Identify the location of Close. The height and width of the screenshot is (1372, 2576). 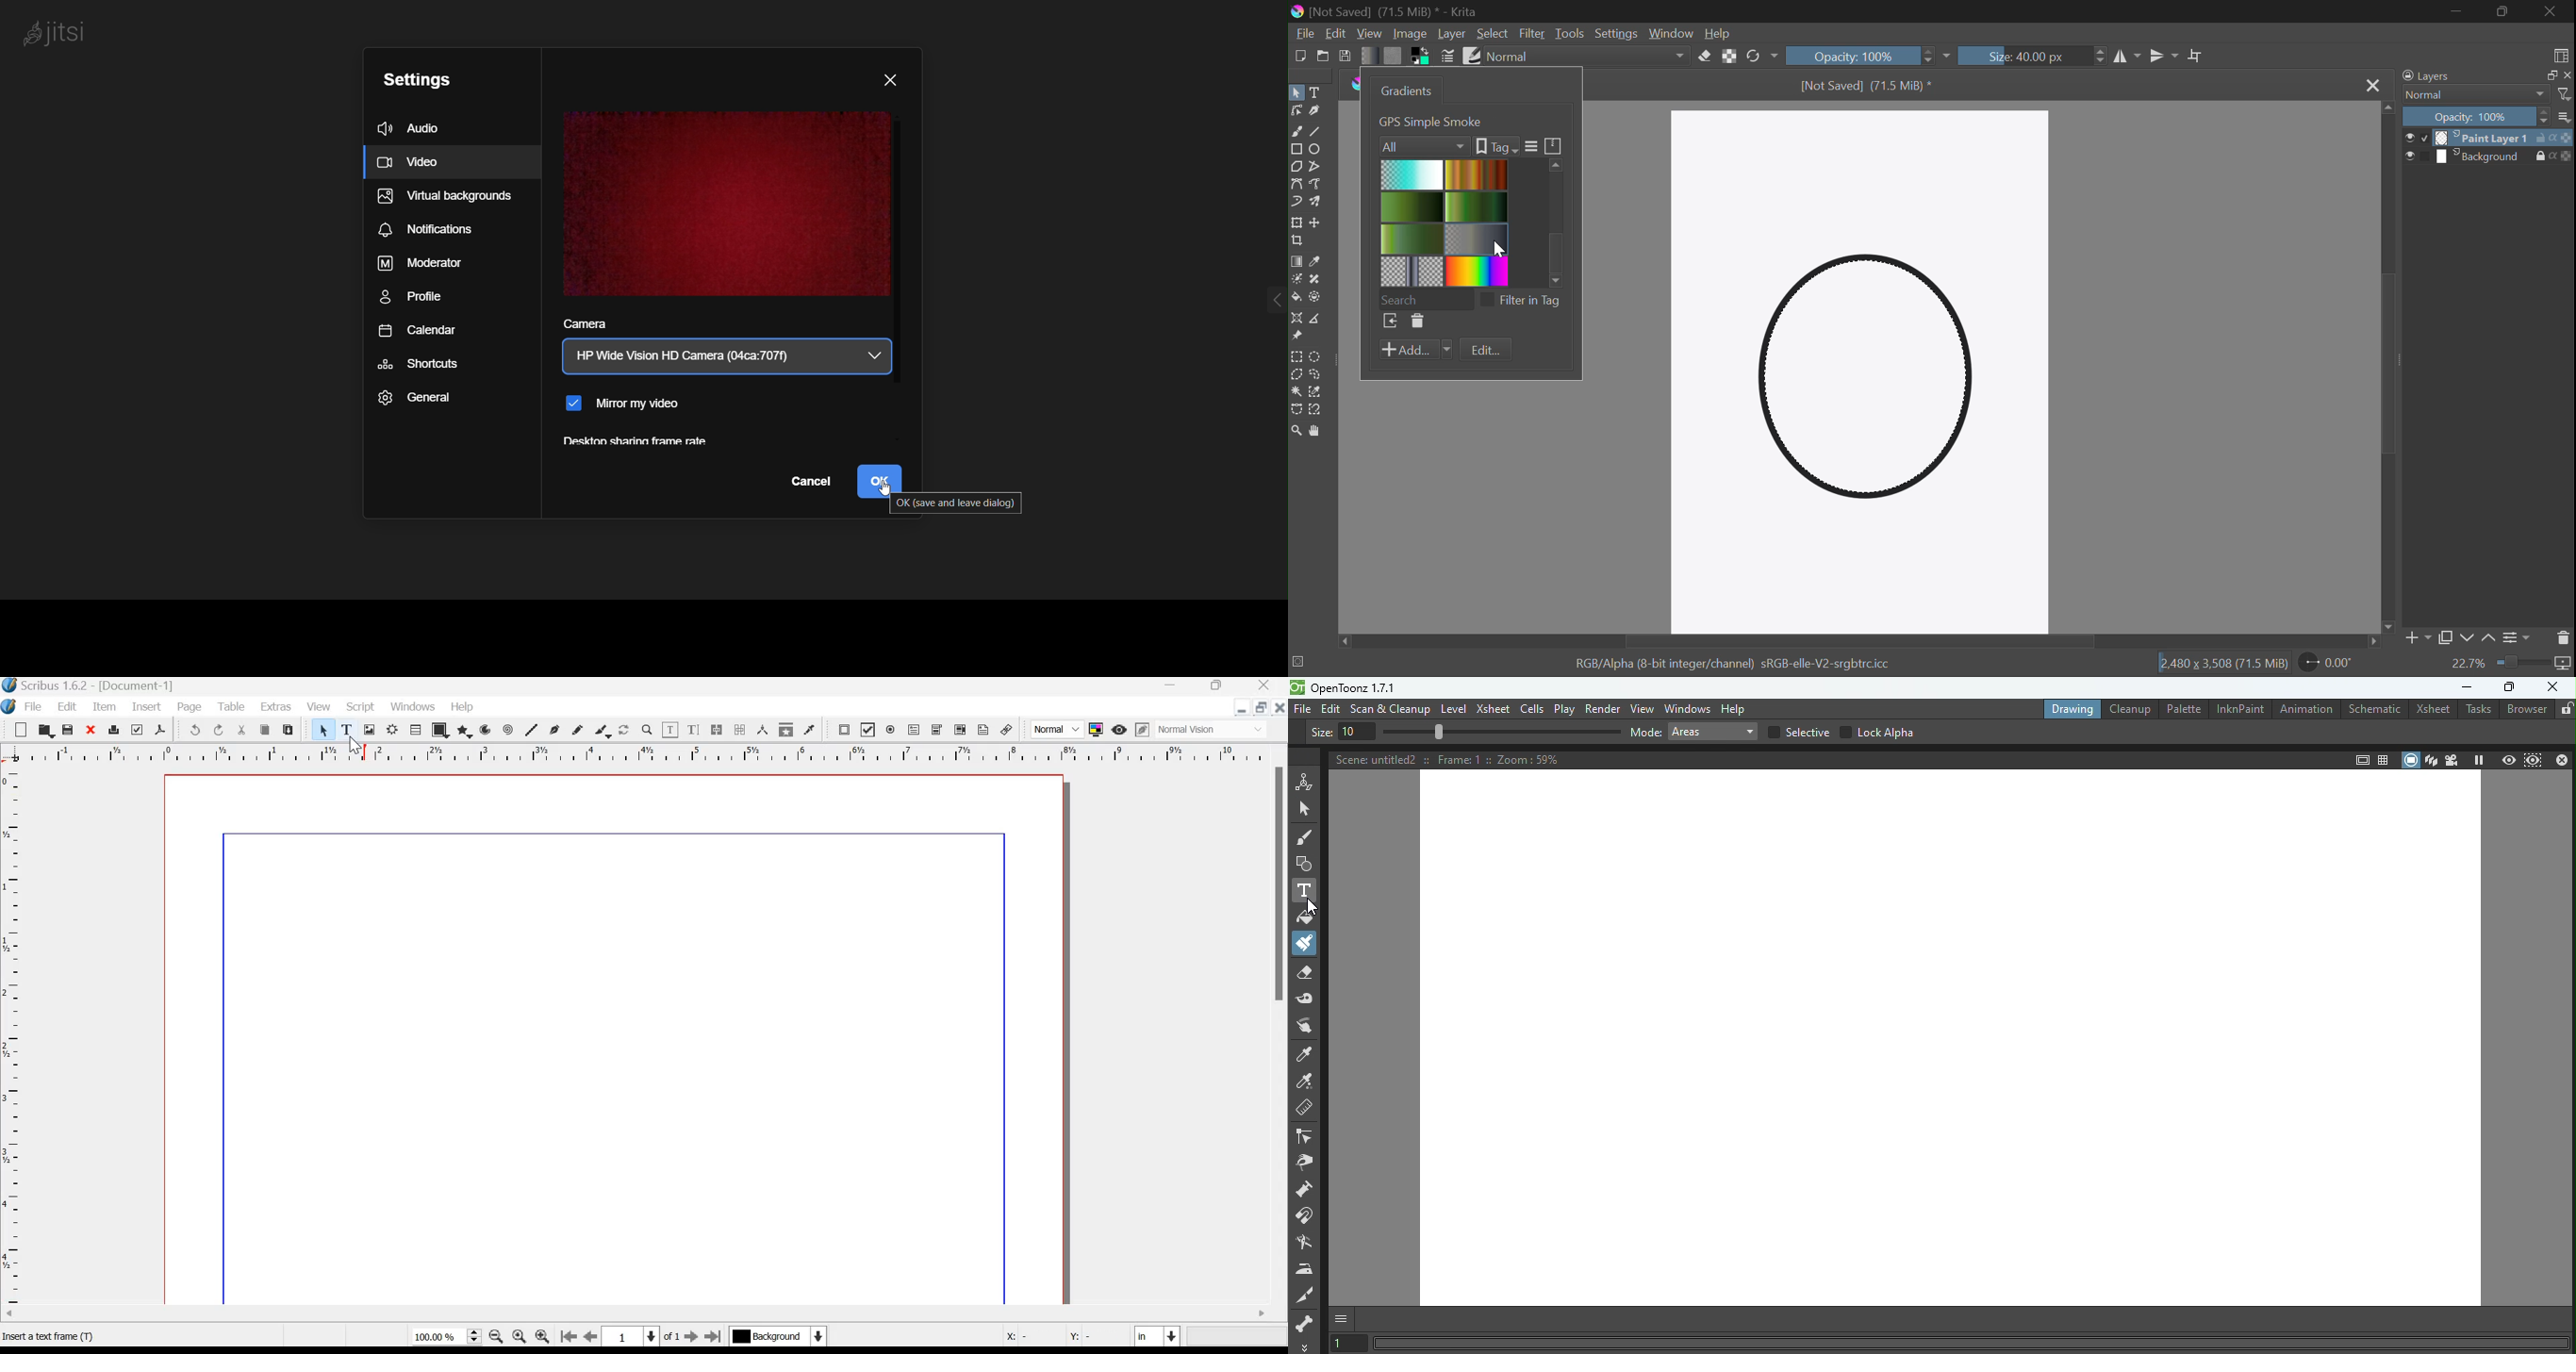
(2563, 761).